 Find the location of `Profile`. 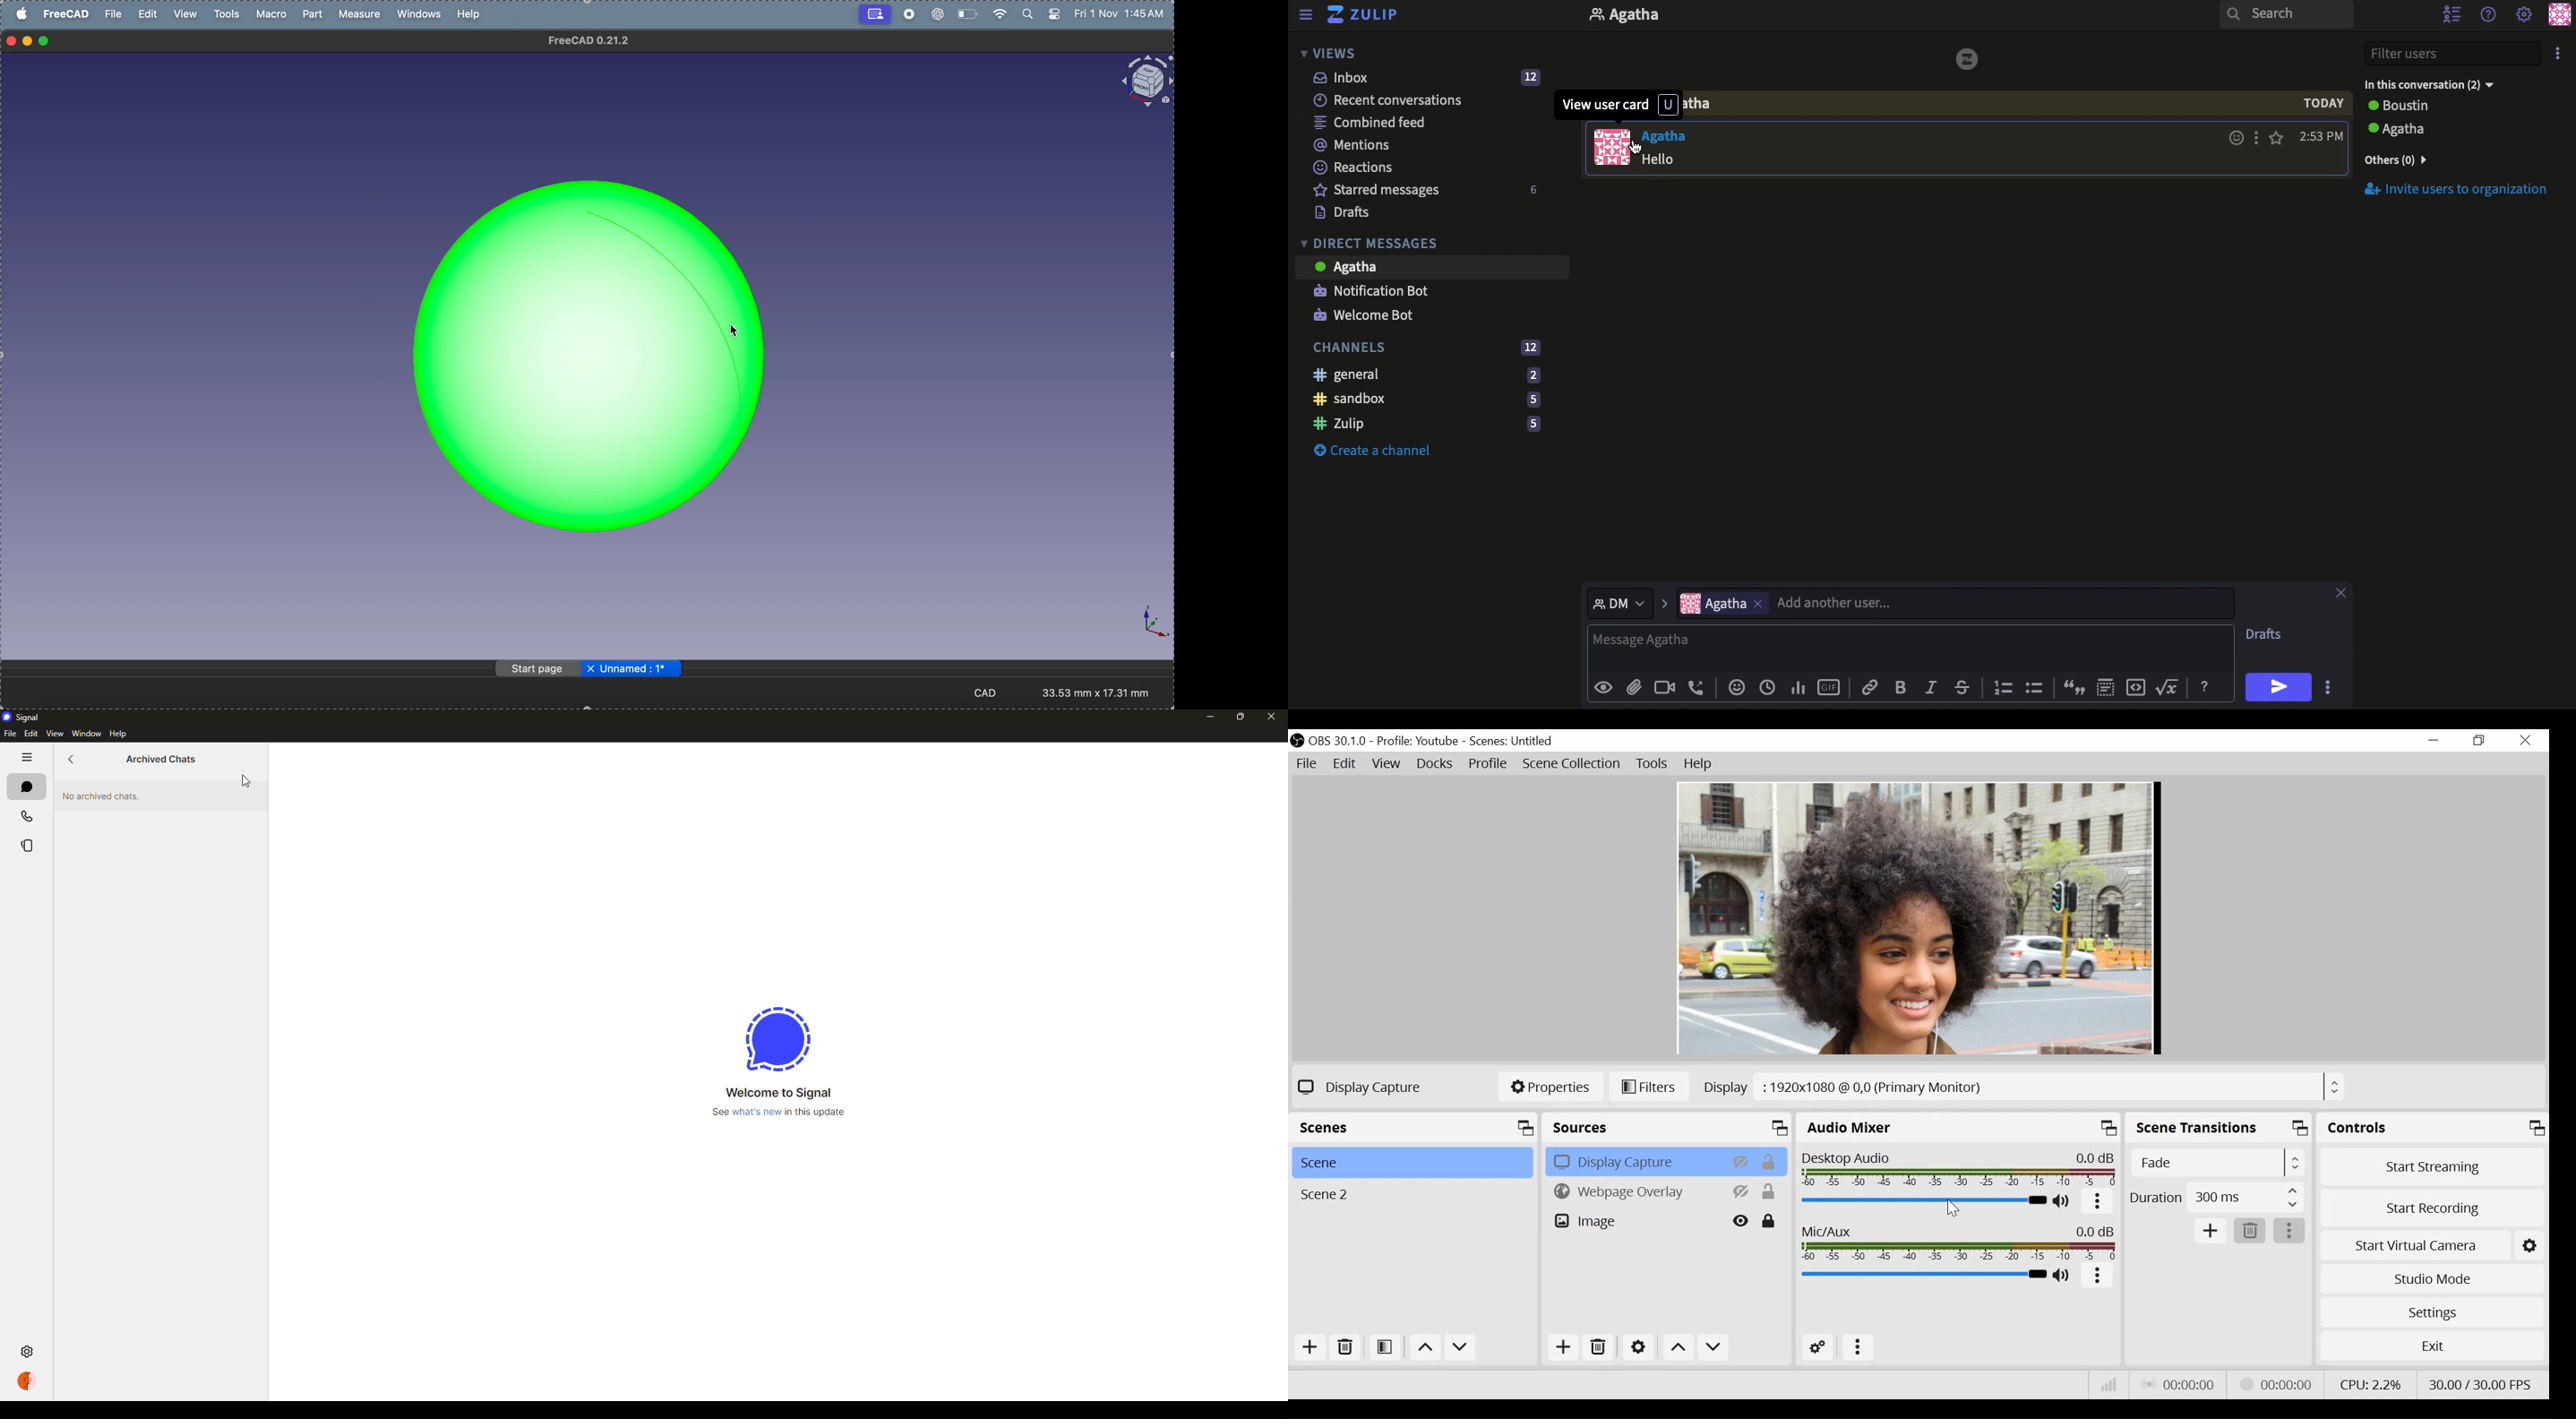

Profile is located at coordinates (1487, 764).